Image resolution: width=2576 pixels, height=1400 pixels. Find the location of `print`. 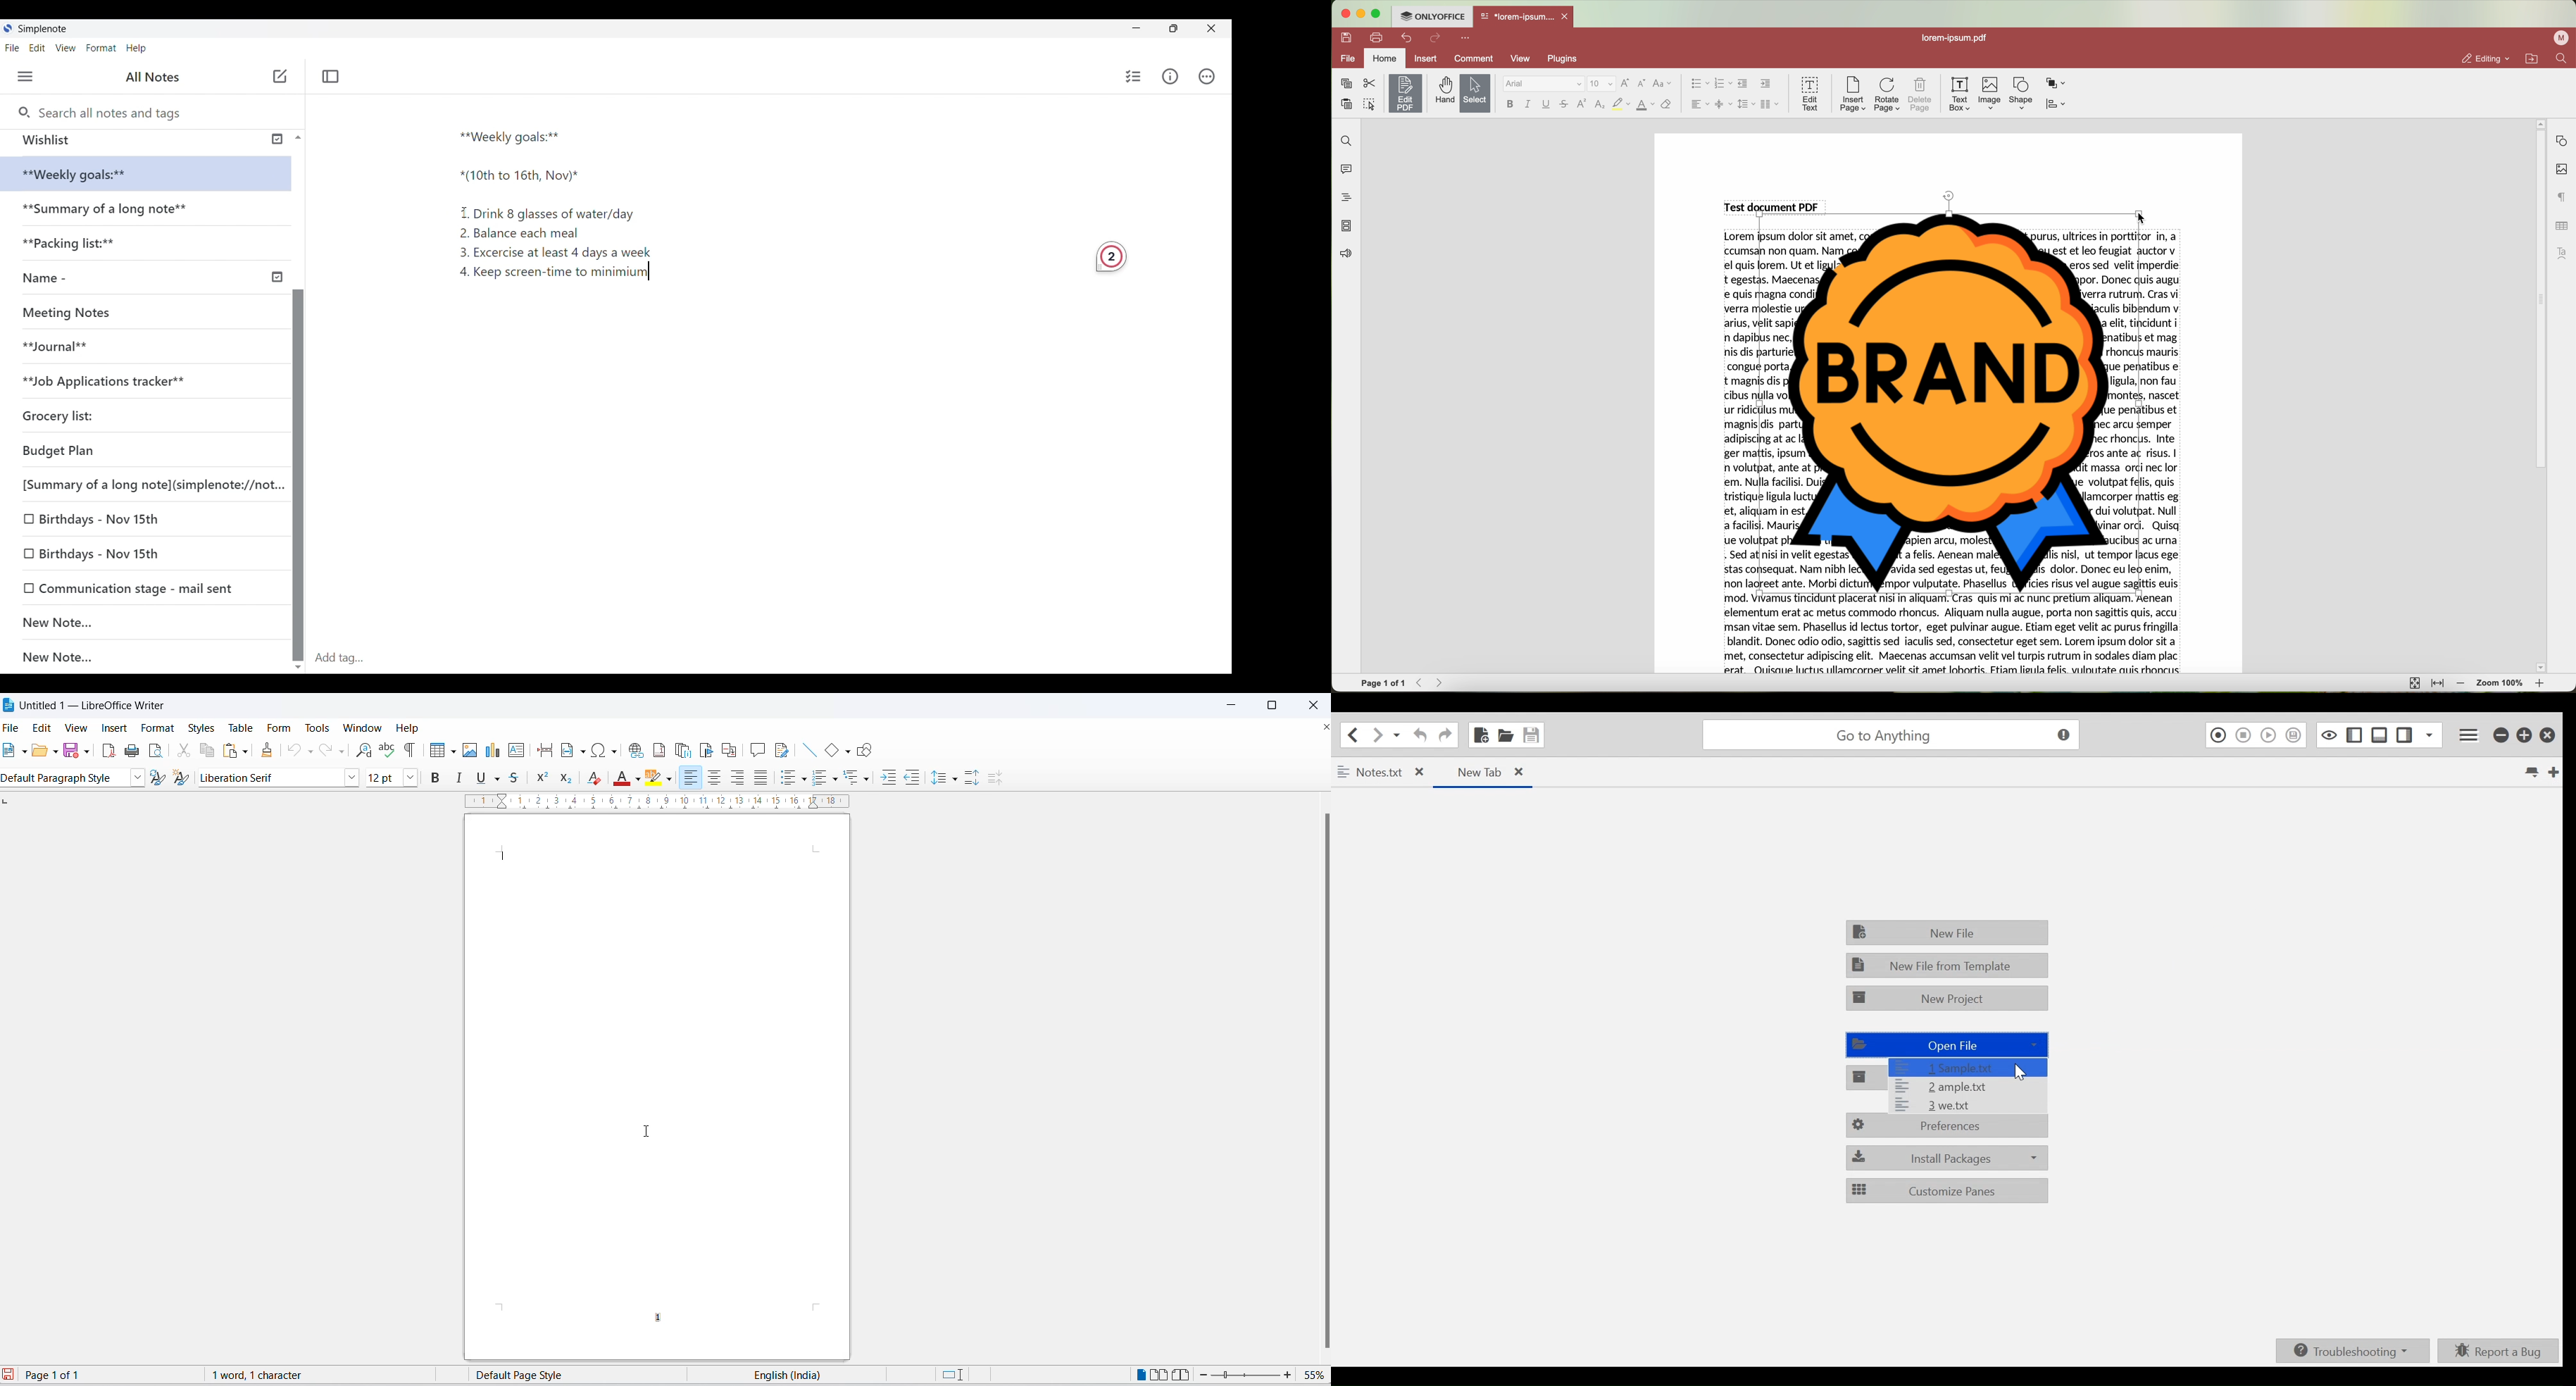

print is located at coordinates (134, 751).